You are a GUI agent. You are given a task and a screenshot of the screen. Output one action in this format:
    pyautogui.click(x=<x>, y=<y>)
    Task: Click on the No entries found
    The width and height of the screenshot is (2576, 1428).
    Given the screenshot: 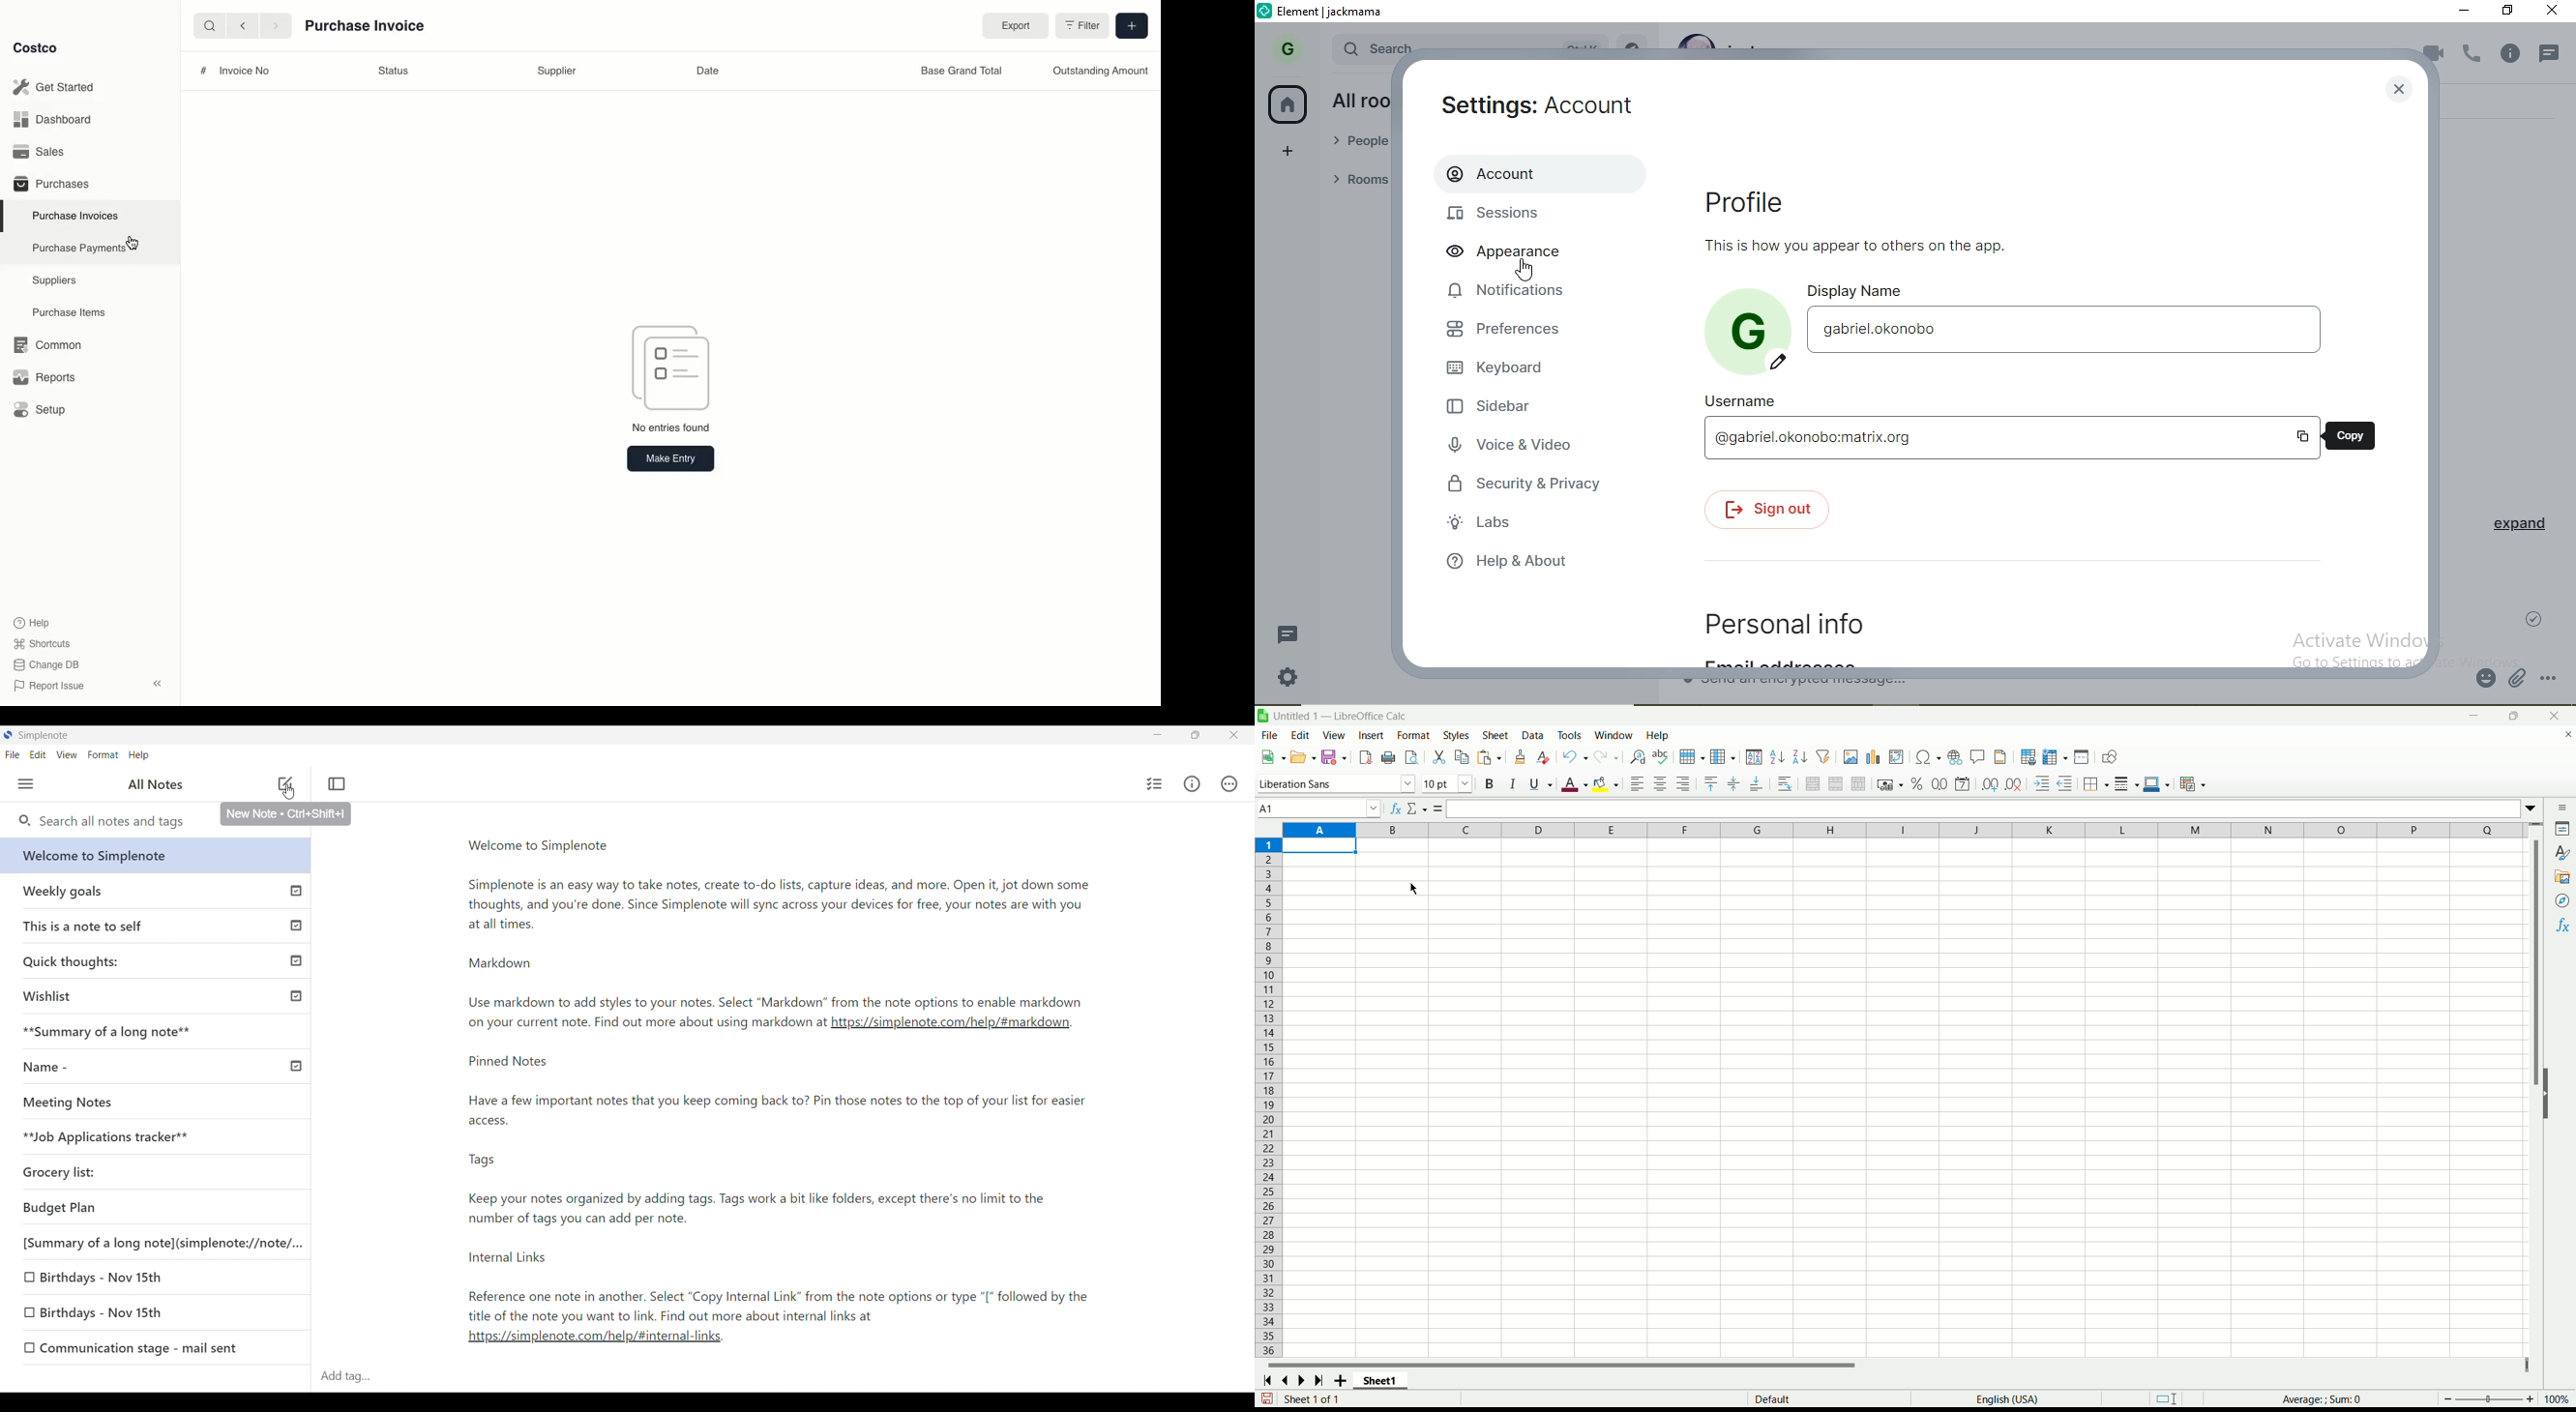 What is the action you would take?
    pyautogui.click(x=673, y=430)
    